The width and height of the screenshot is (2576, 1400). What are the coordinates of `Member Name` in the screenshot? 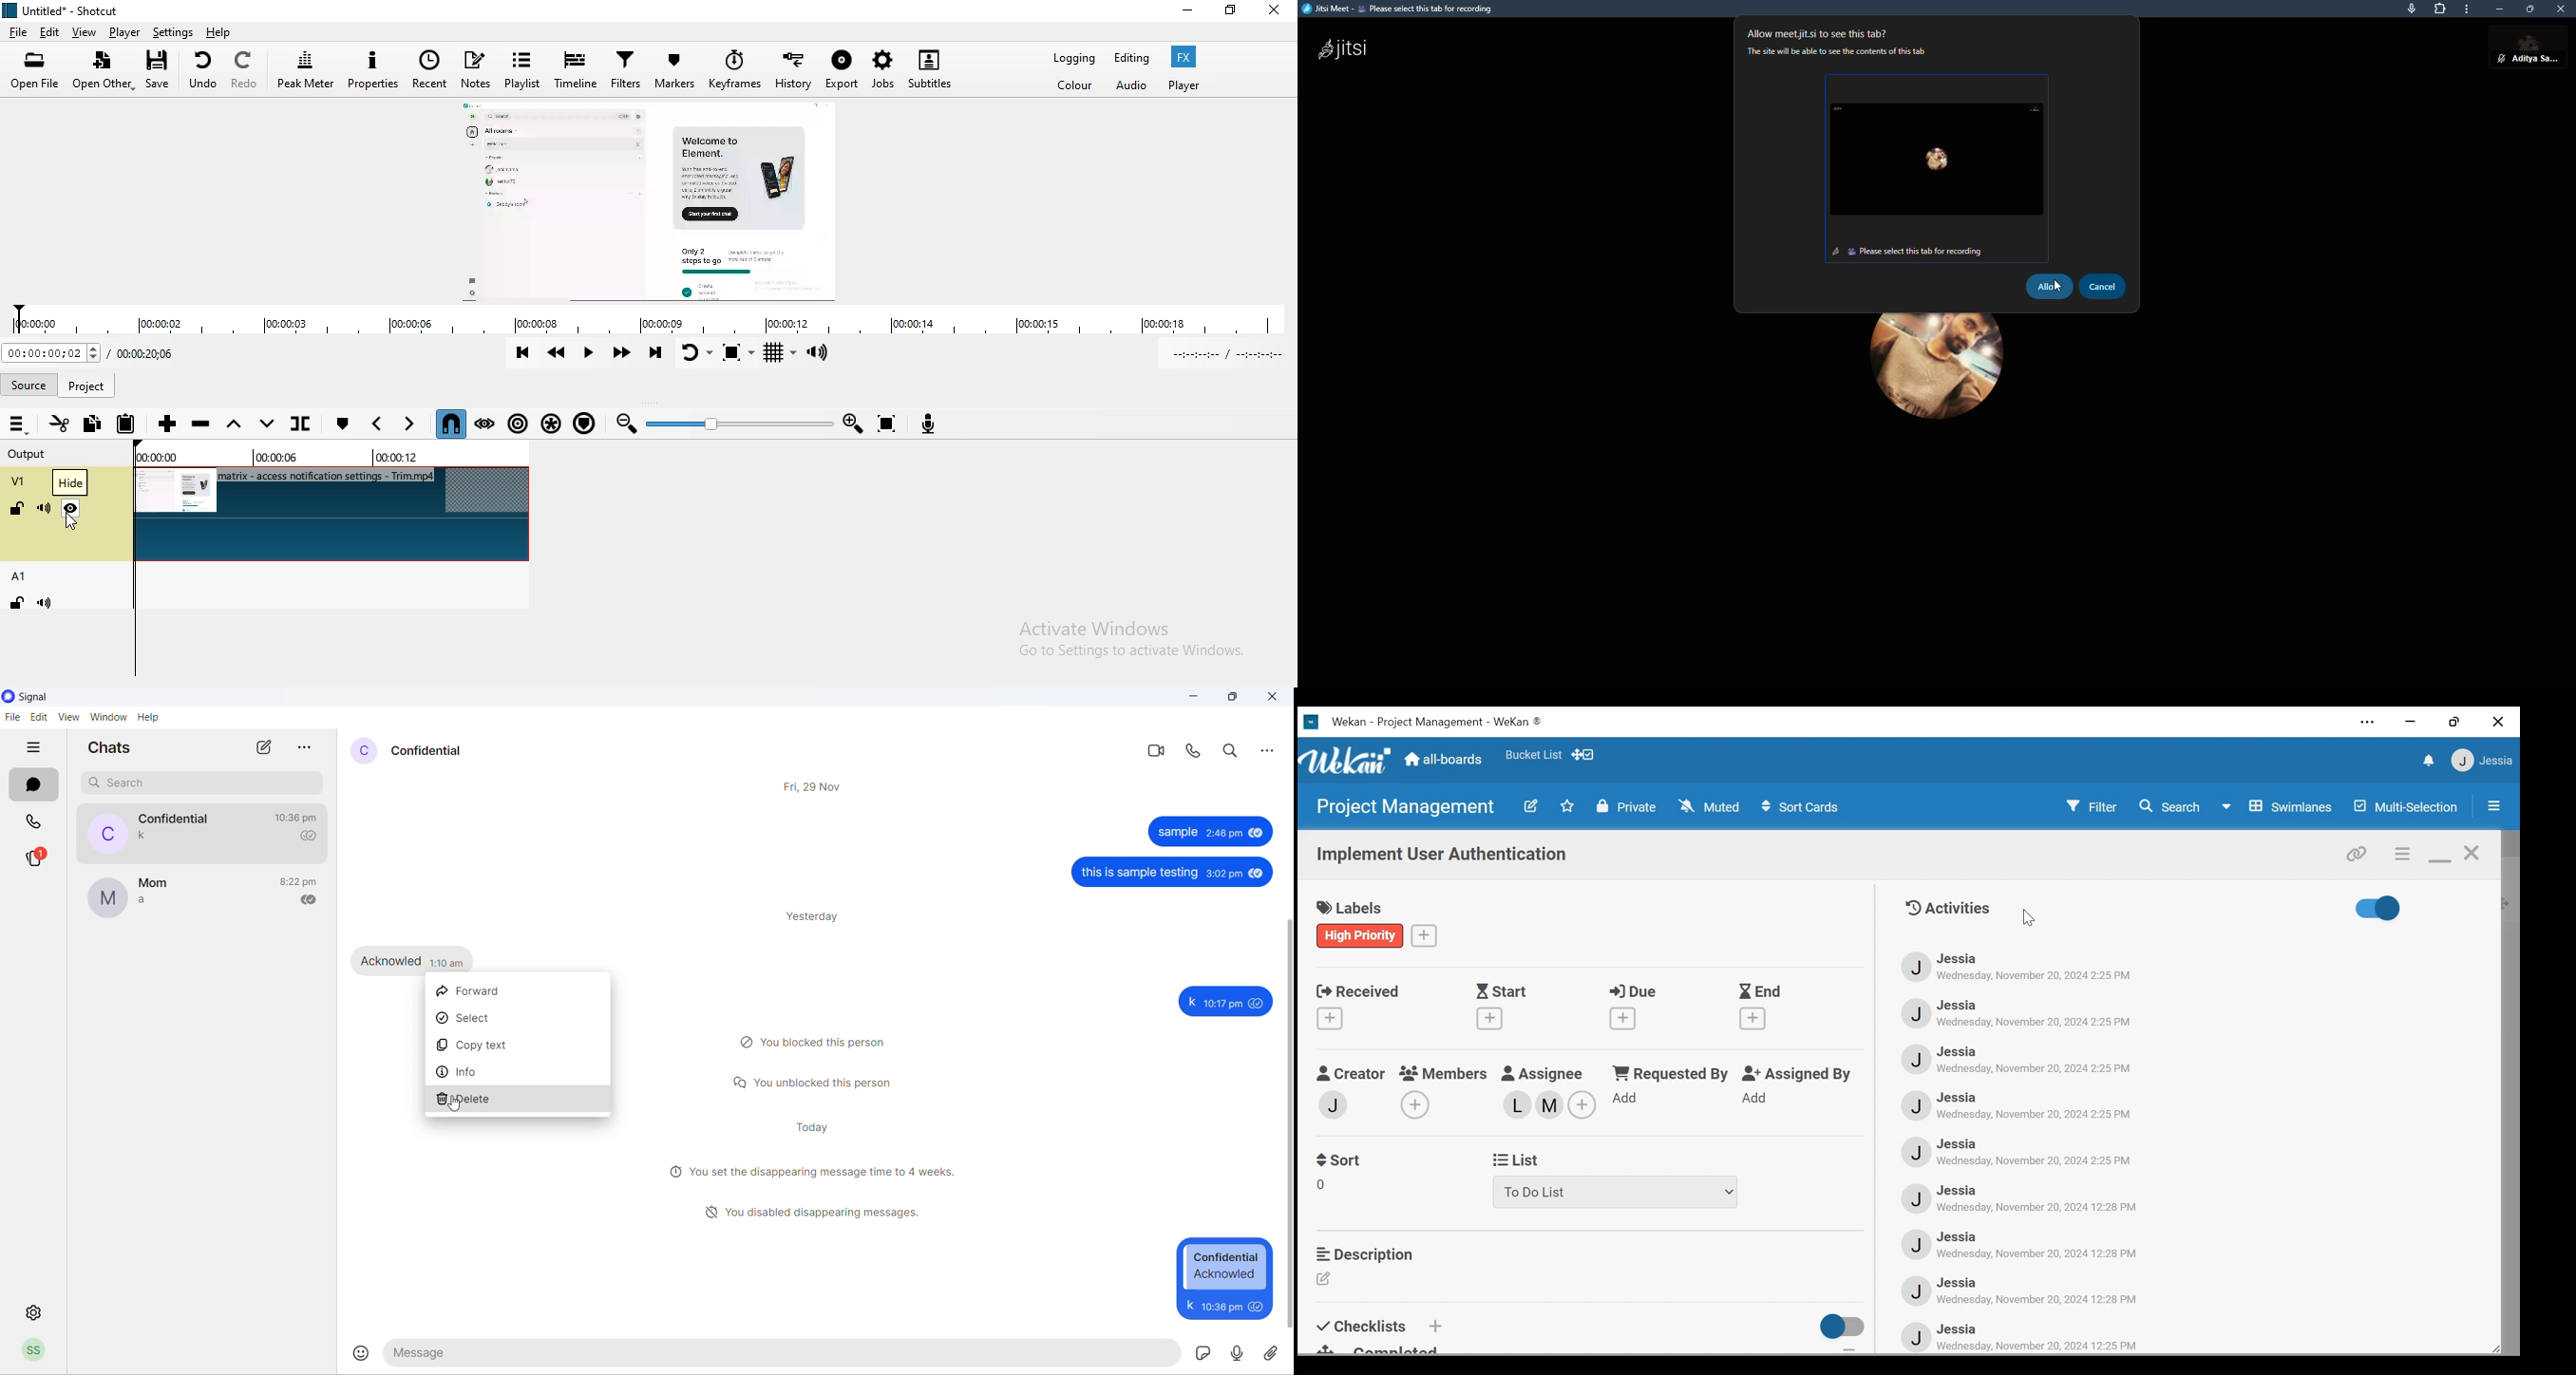 It's located at (1960, 1329).